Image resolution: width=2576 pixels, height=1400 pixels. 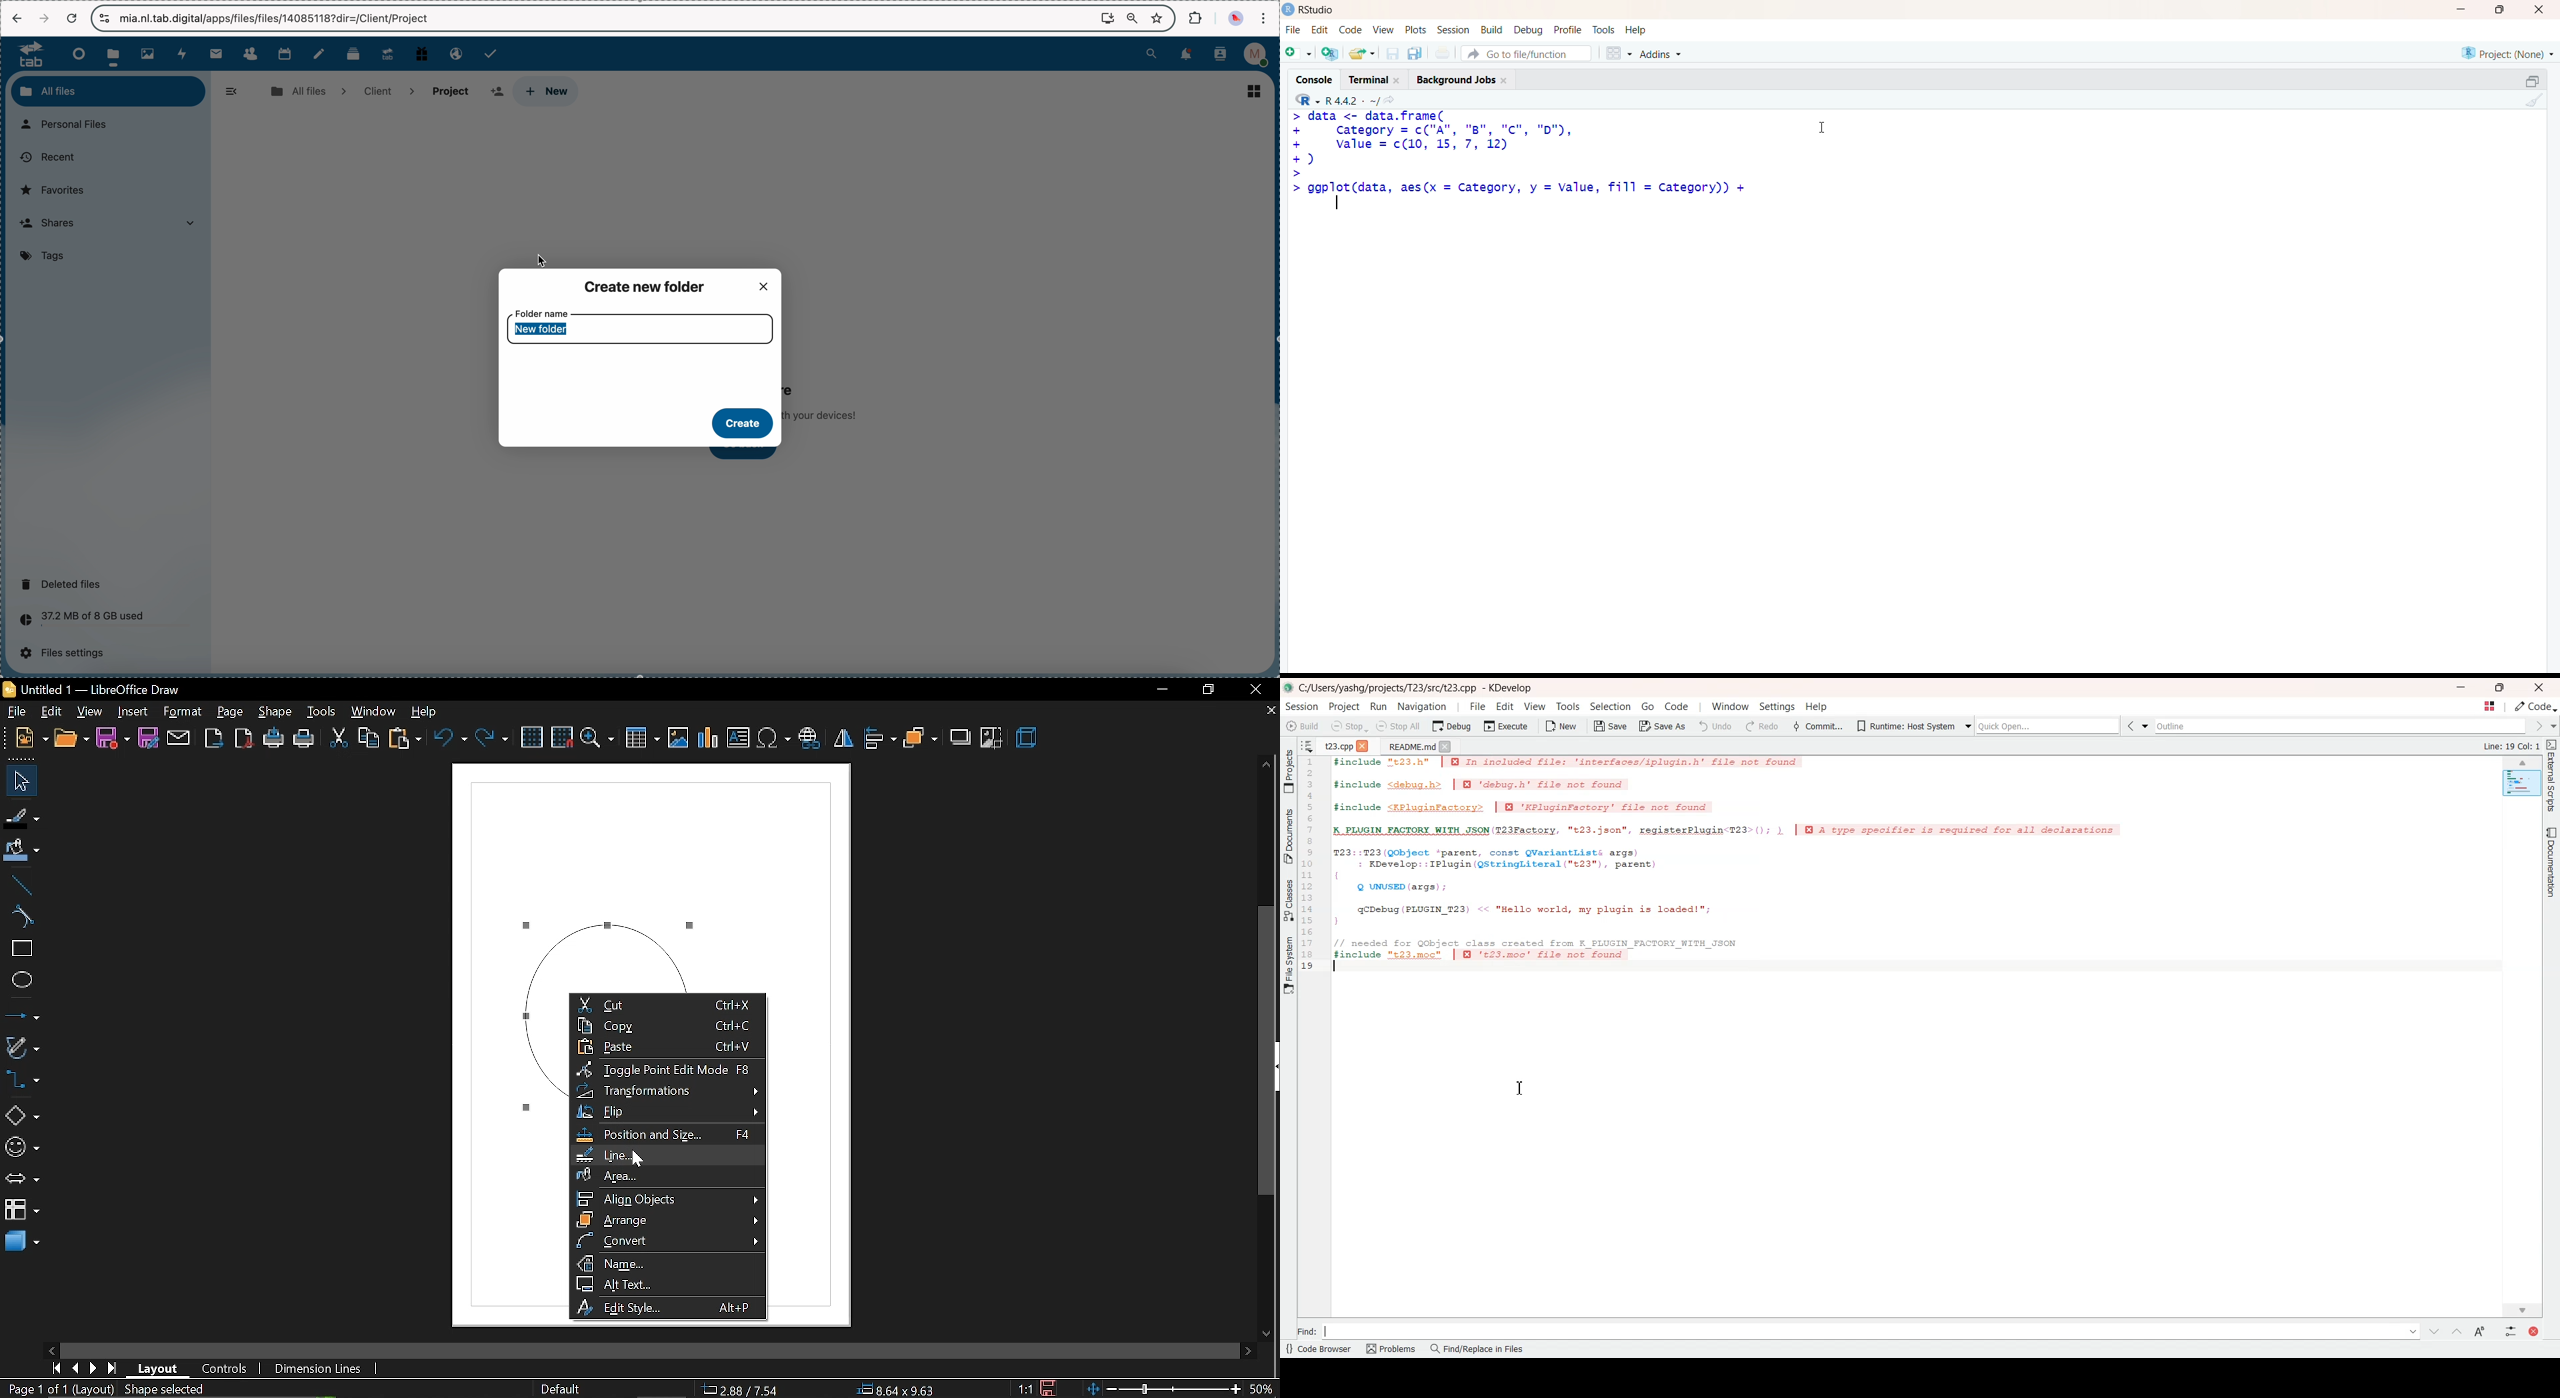 What do you see at coordinates (1258, 54) in the screenshot?
I see `profile` at bounding box center [1258, 54].